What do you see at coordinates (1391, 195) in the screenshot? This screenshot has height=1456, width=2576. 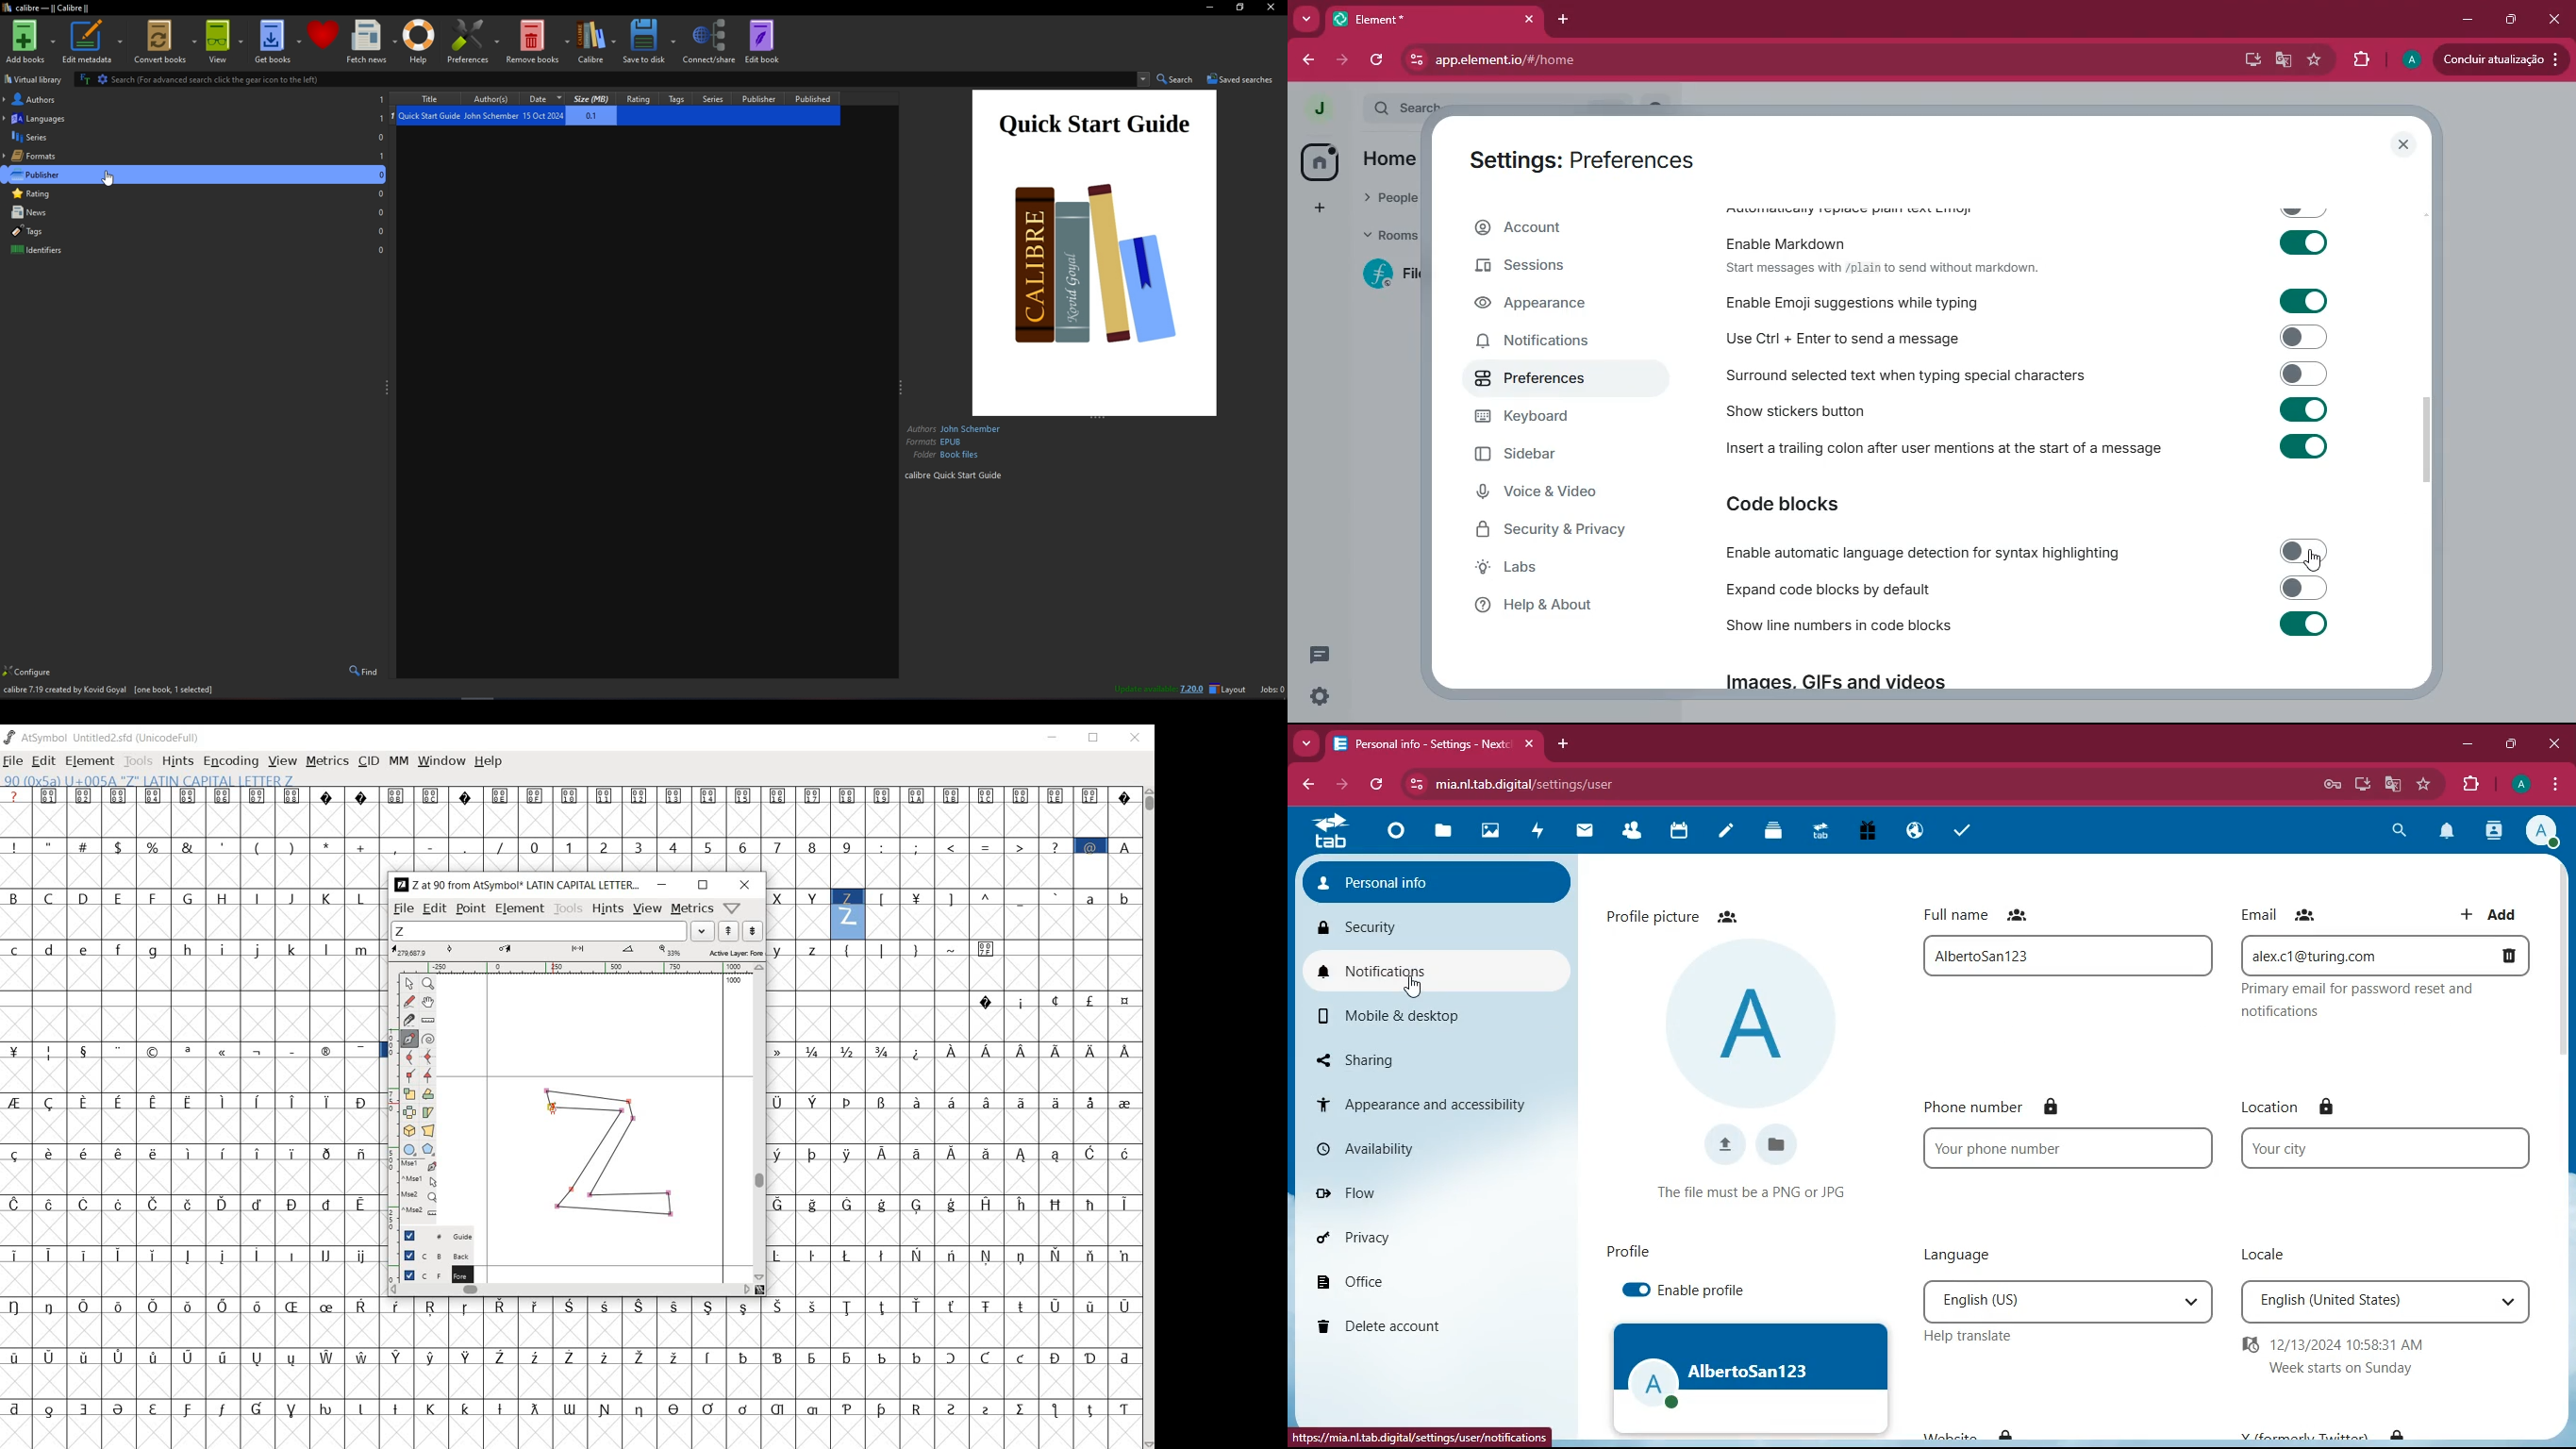 I see `people` at bounding box center [1391, 195].